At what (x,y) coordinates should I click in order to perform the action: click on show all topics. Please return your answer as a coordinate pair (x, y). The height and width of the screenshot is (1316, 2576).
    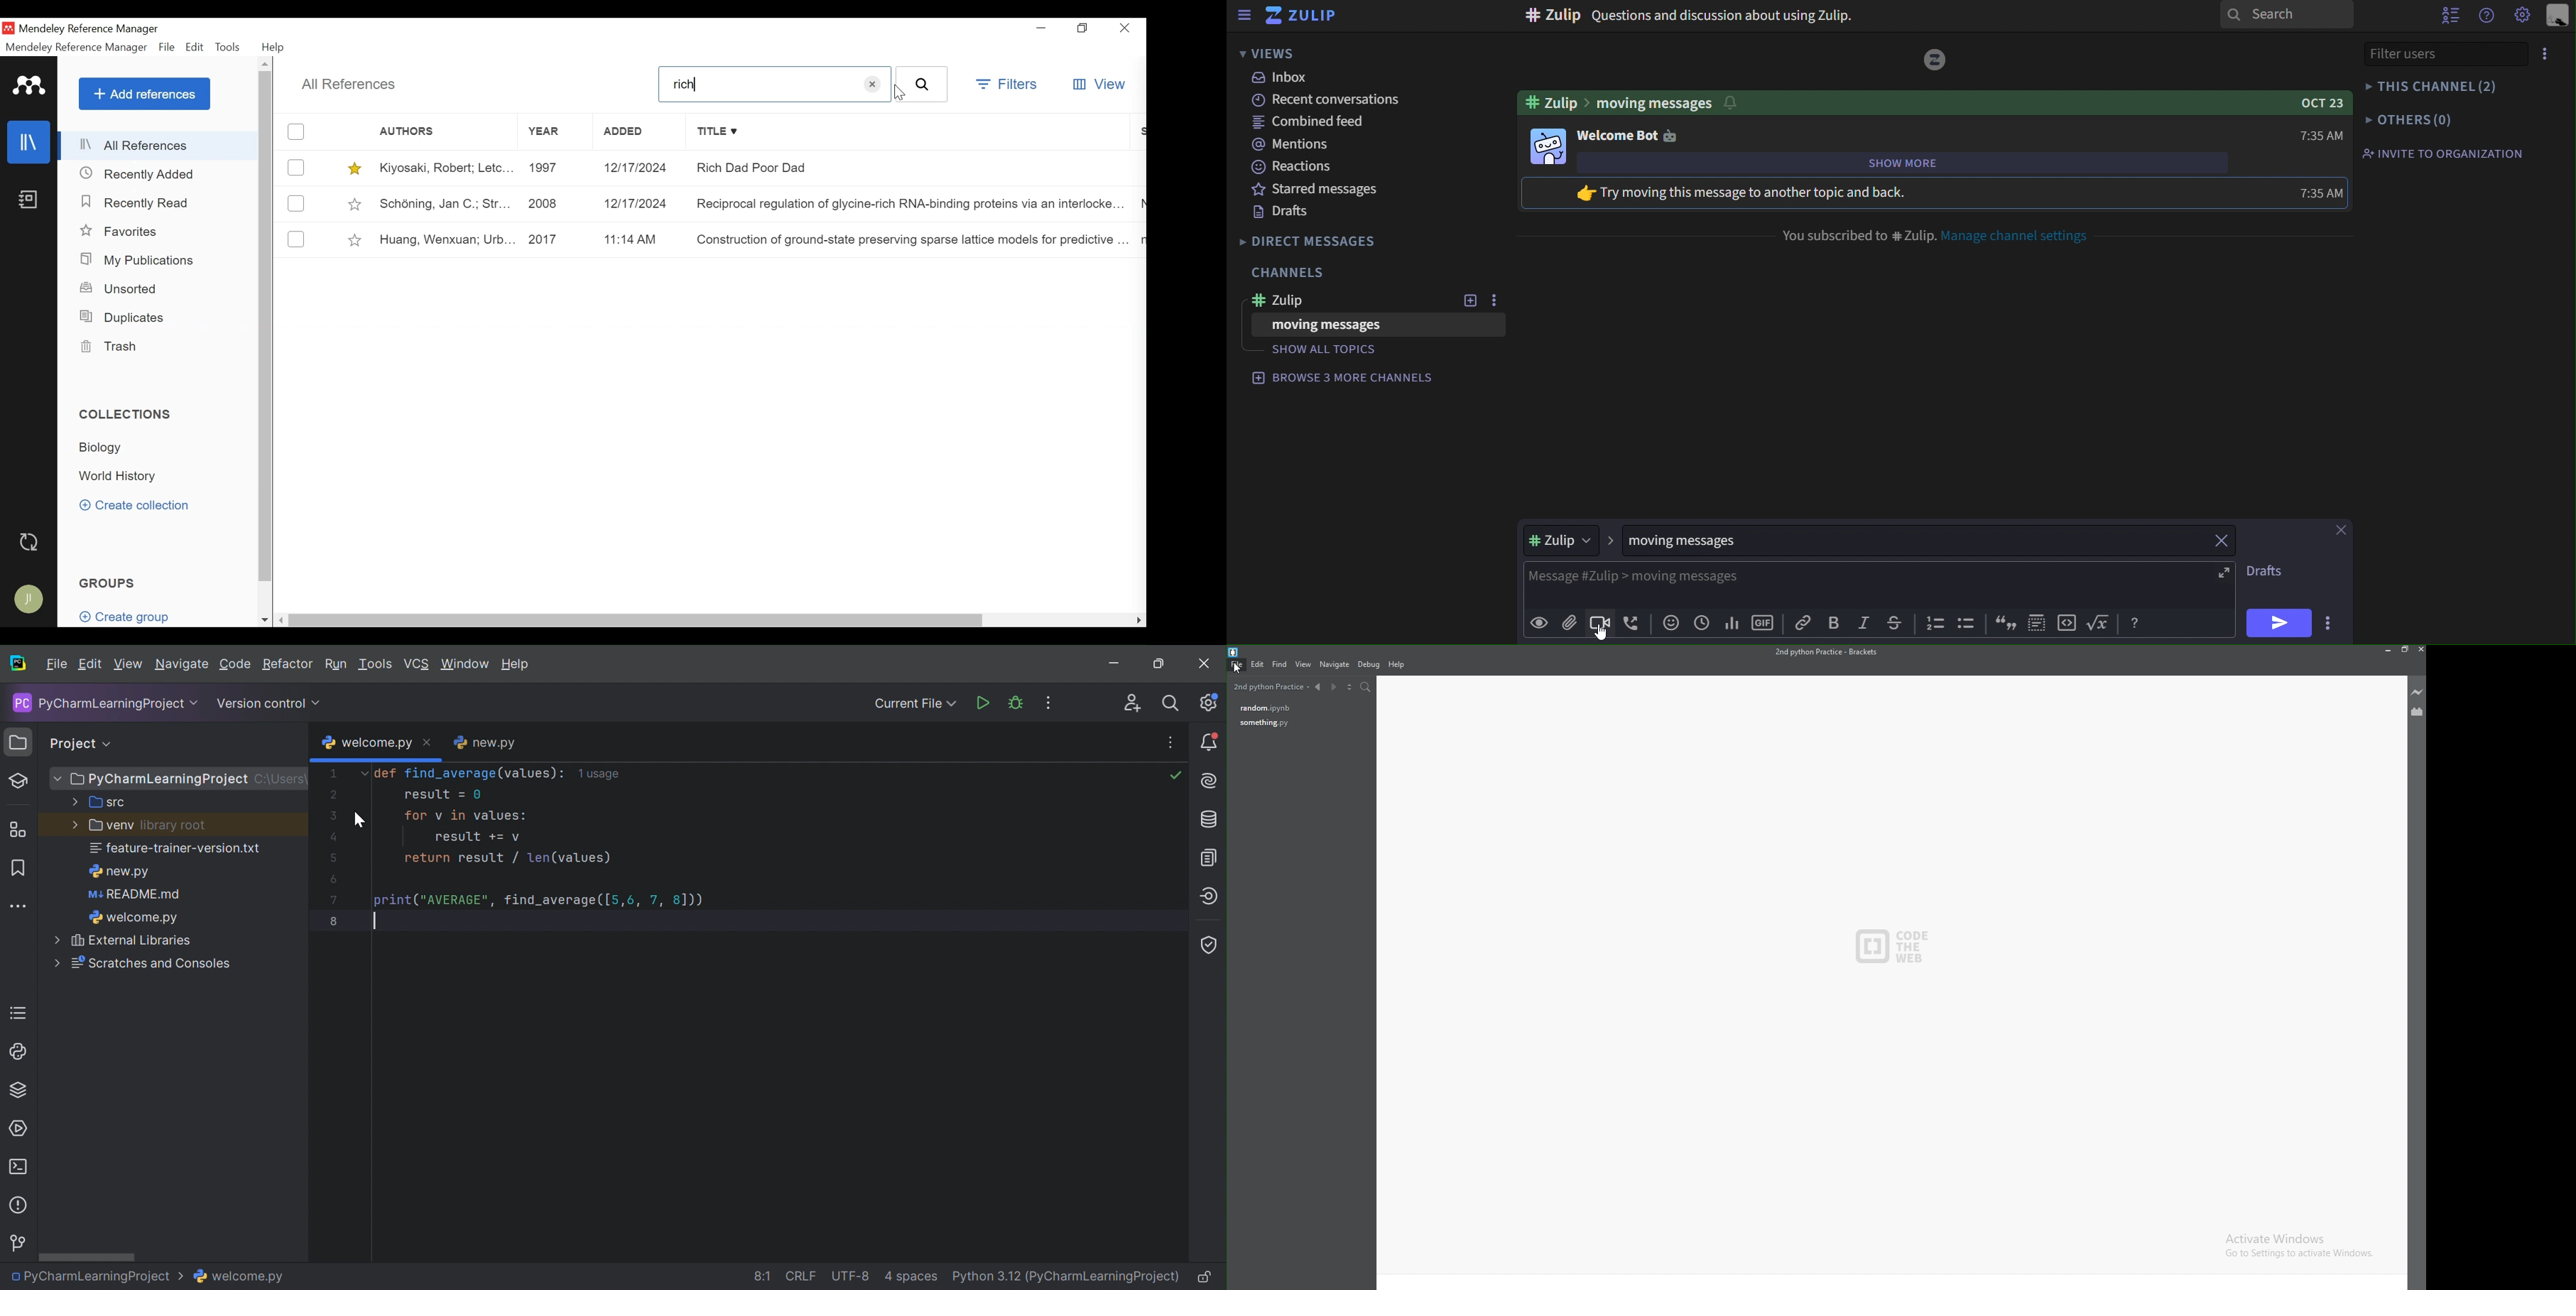
    Looking at the image, I should click on (1333, 350).